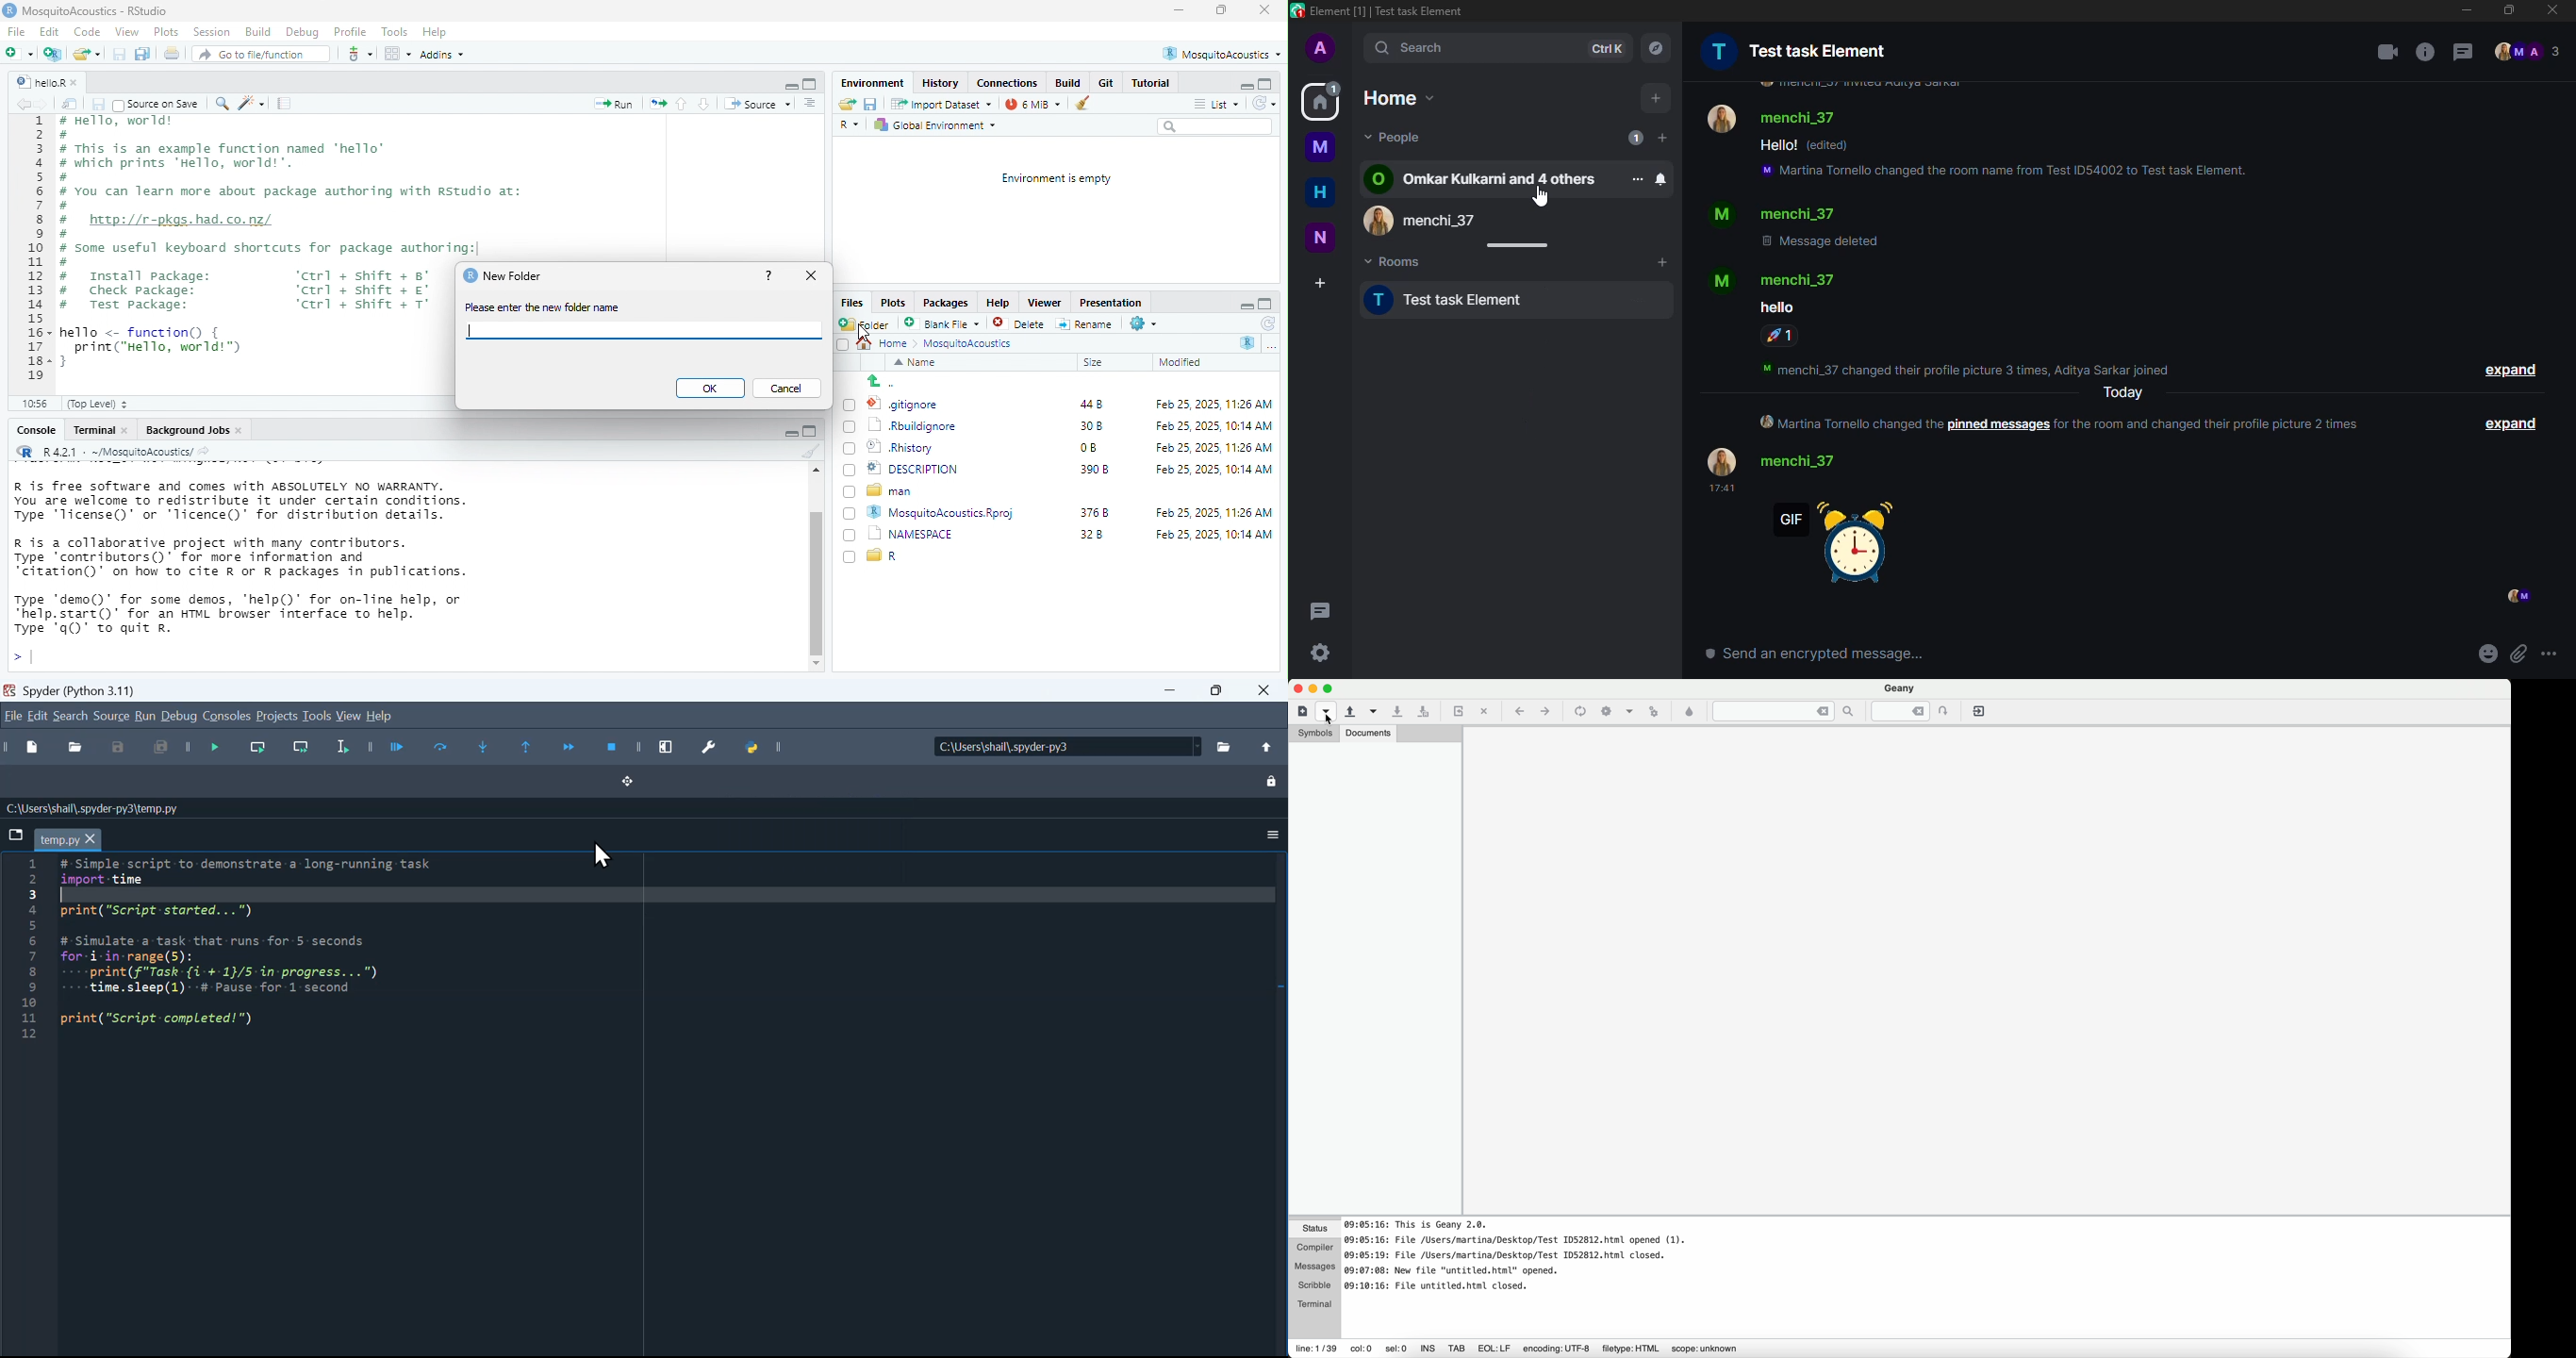 The image size is (2576, 1372). What do you see at coordinates (98, 11) in the screenshot?
I see `MosquitoAcoustics - RStudio` at bounding box center [98, 11].